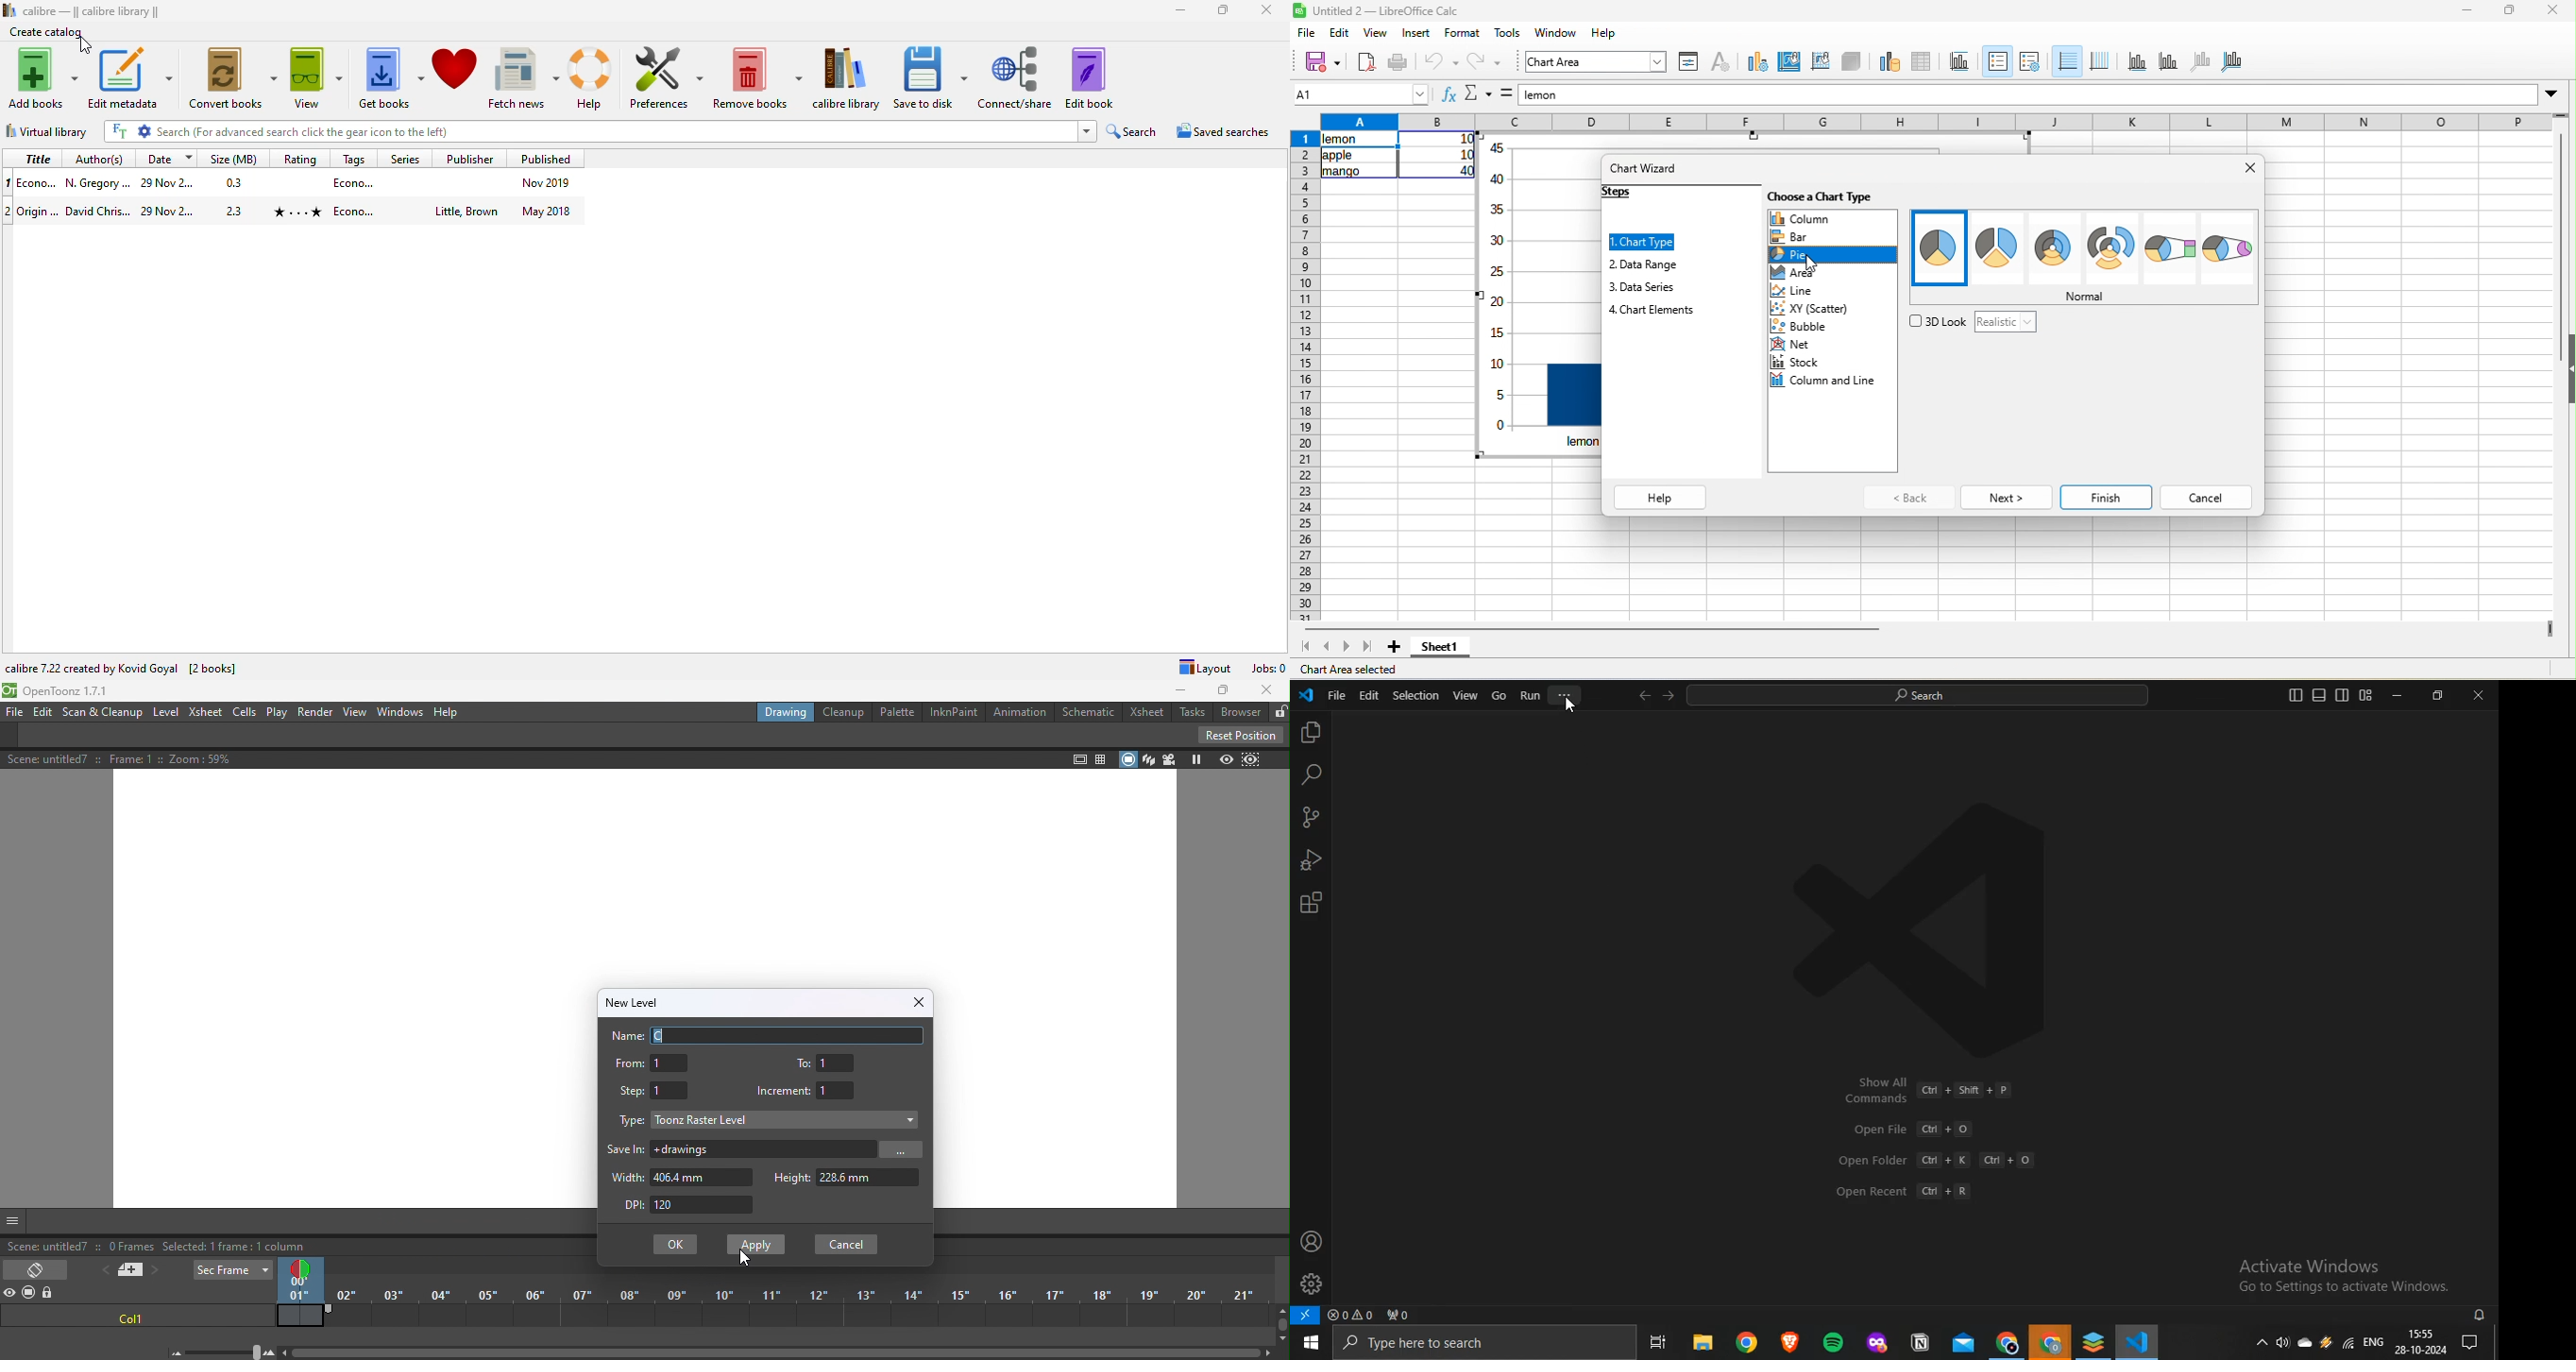 Image resolution: width=2576 pixels, height=1372 pixels. What do you see at coordinates (1819, 61) in the screenshot?
I see `chart wall` at bounding box center [1819, 61].